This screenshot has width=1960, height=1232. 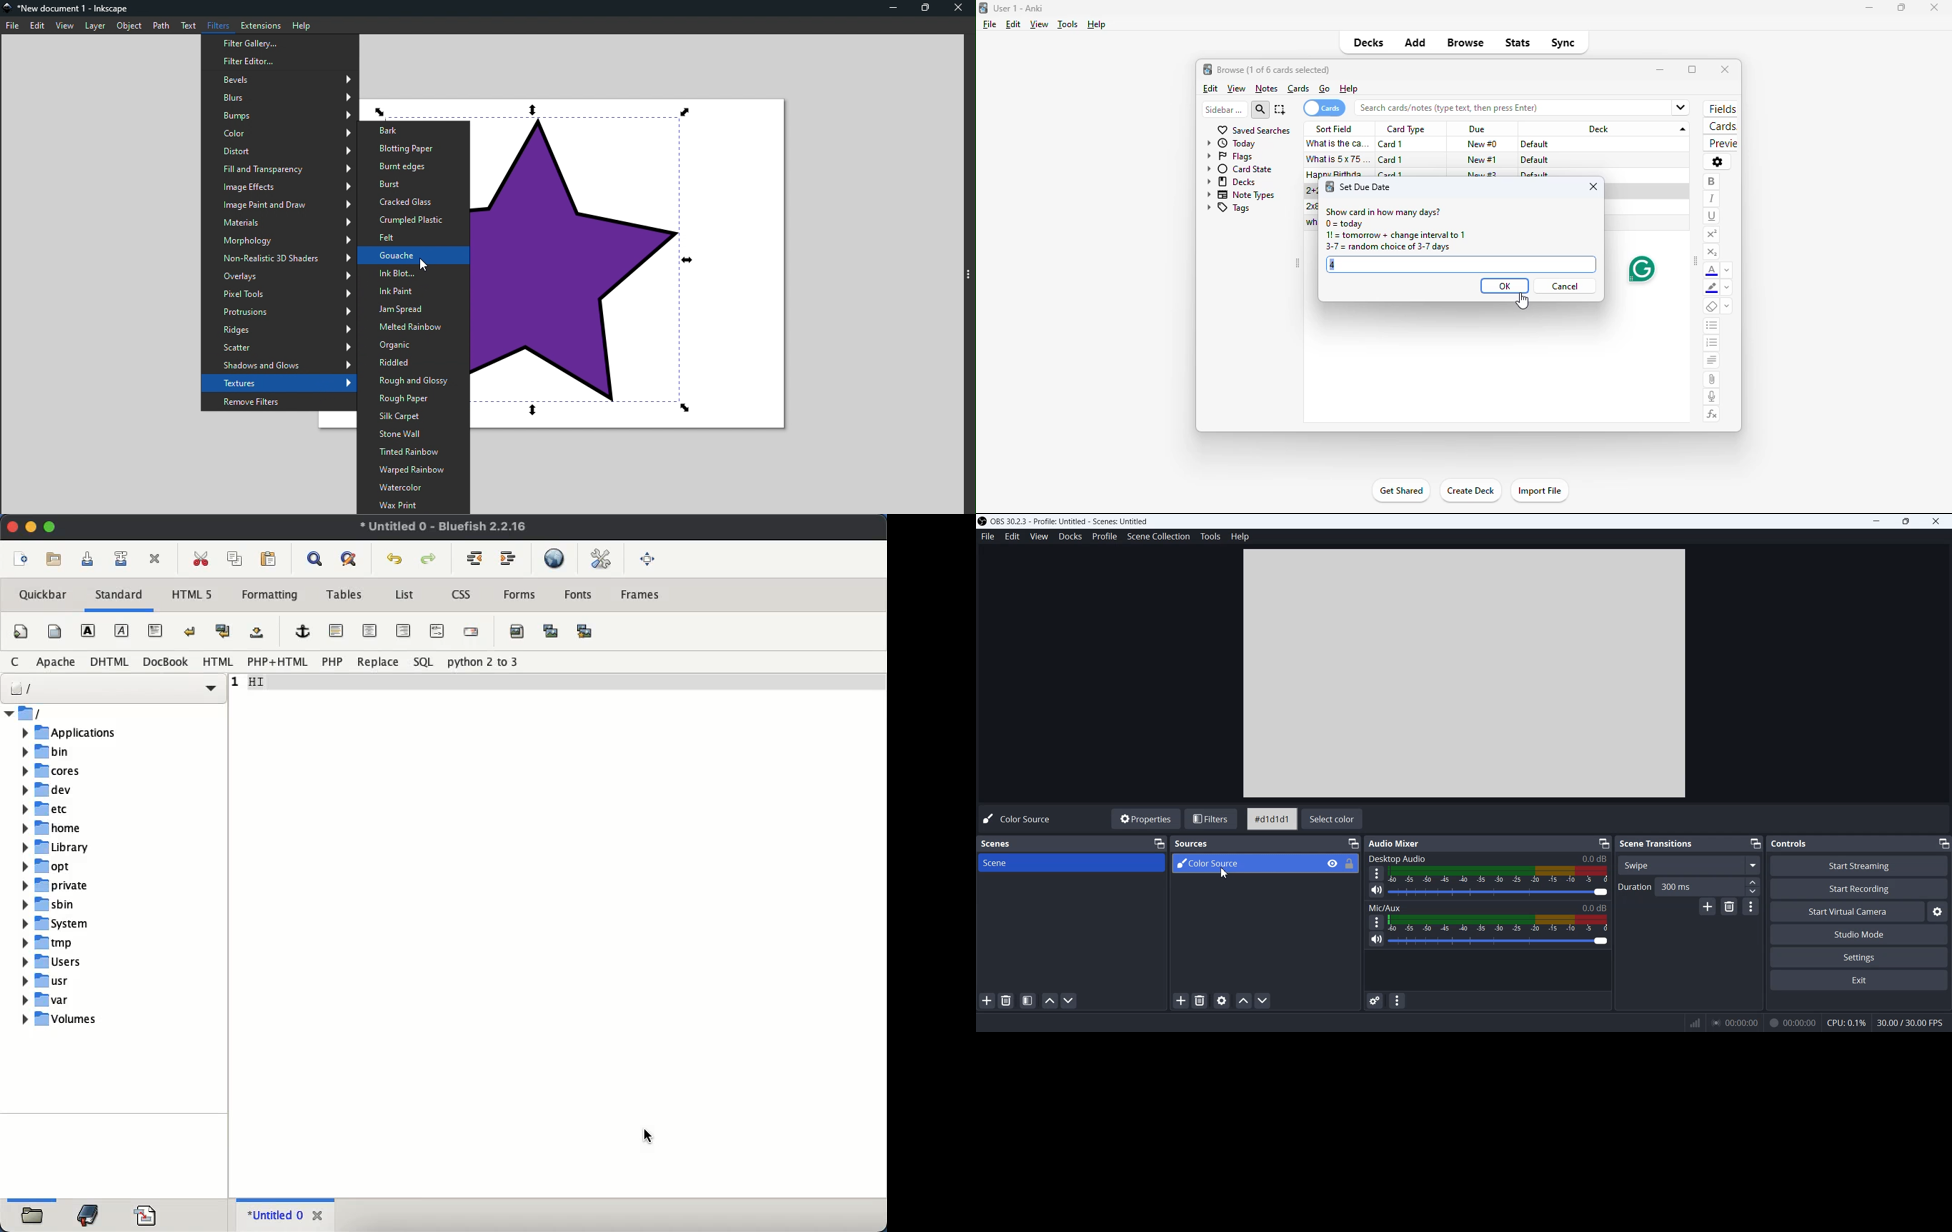 I want to click on Path, so click(x=161, y=26).